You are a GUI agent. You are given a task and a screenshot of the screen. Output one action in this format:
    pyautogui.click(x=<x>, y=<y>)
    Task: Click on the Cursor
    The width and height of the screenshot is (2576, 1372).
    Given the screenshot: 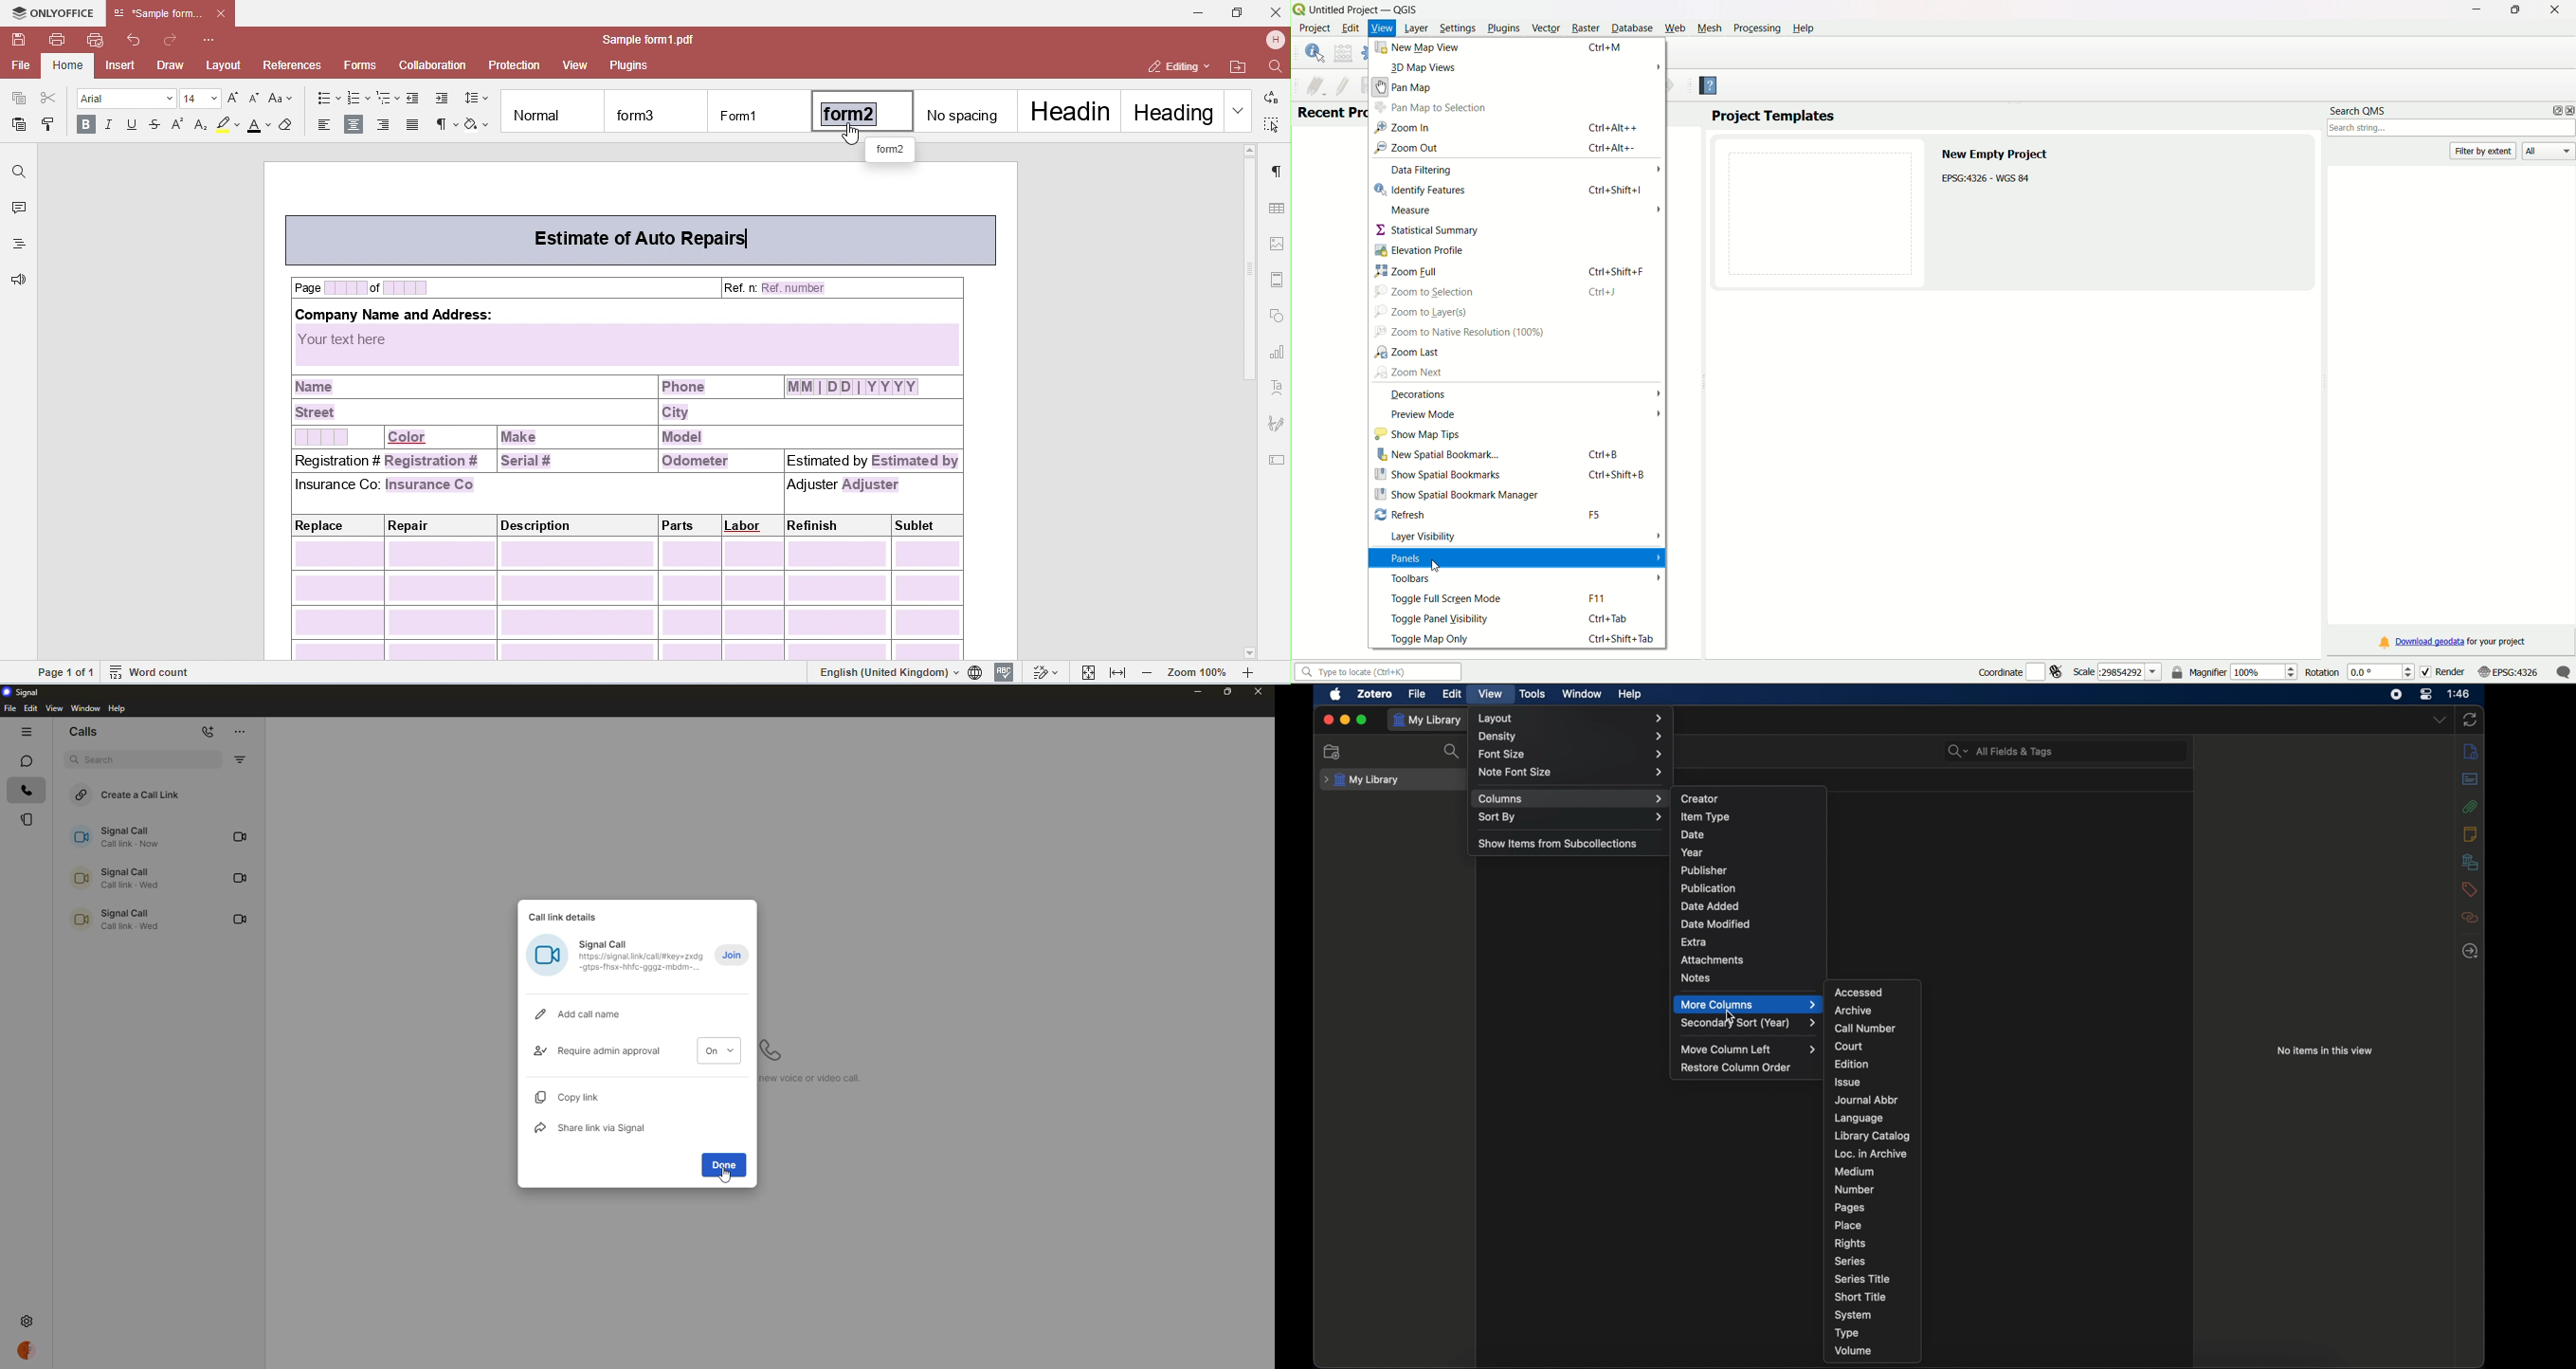 What is the action you would take?
    pyautogui.click(x=1437, y=567)
    